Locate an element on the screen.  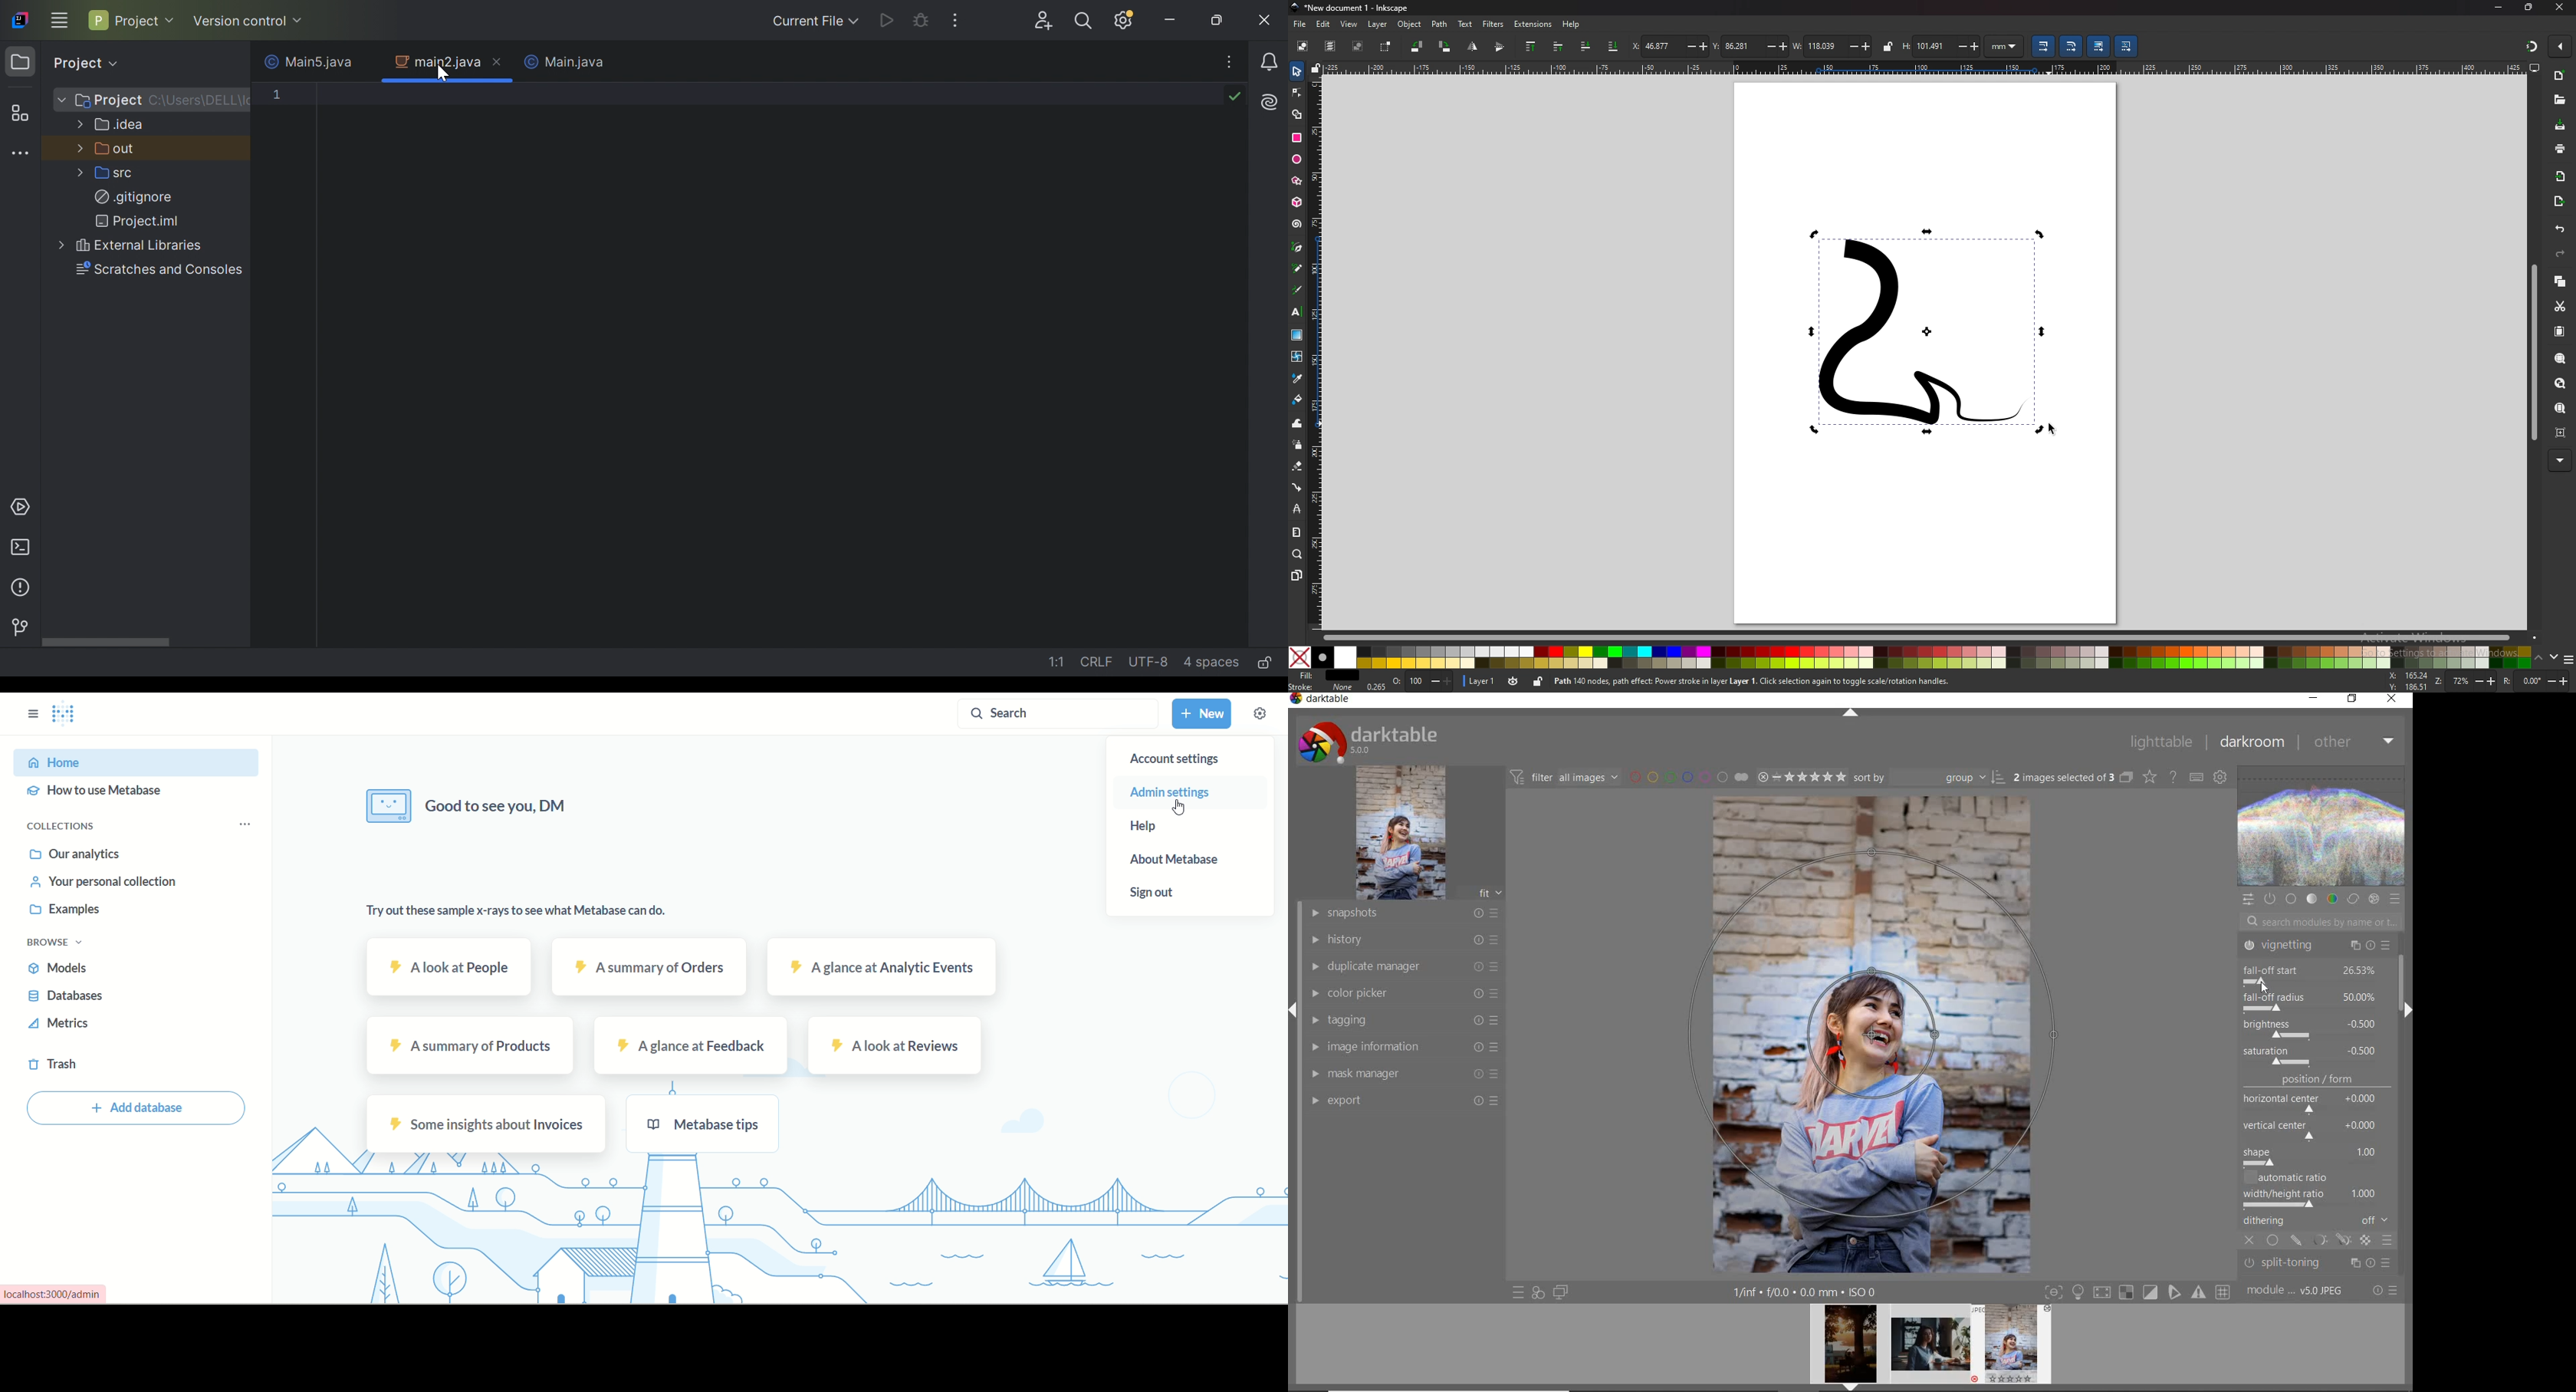
position/form is located at coordinates (2318, 1121).